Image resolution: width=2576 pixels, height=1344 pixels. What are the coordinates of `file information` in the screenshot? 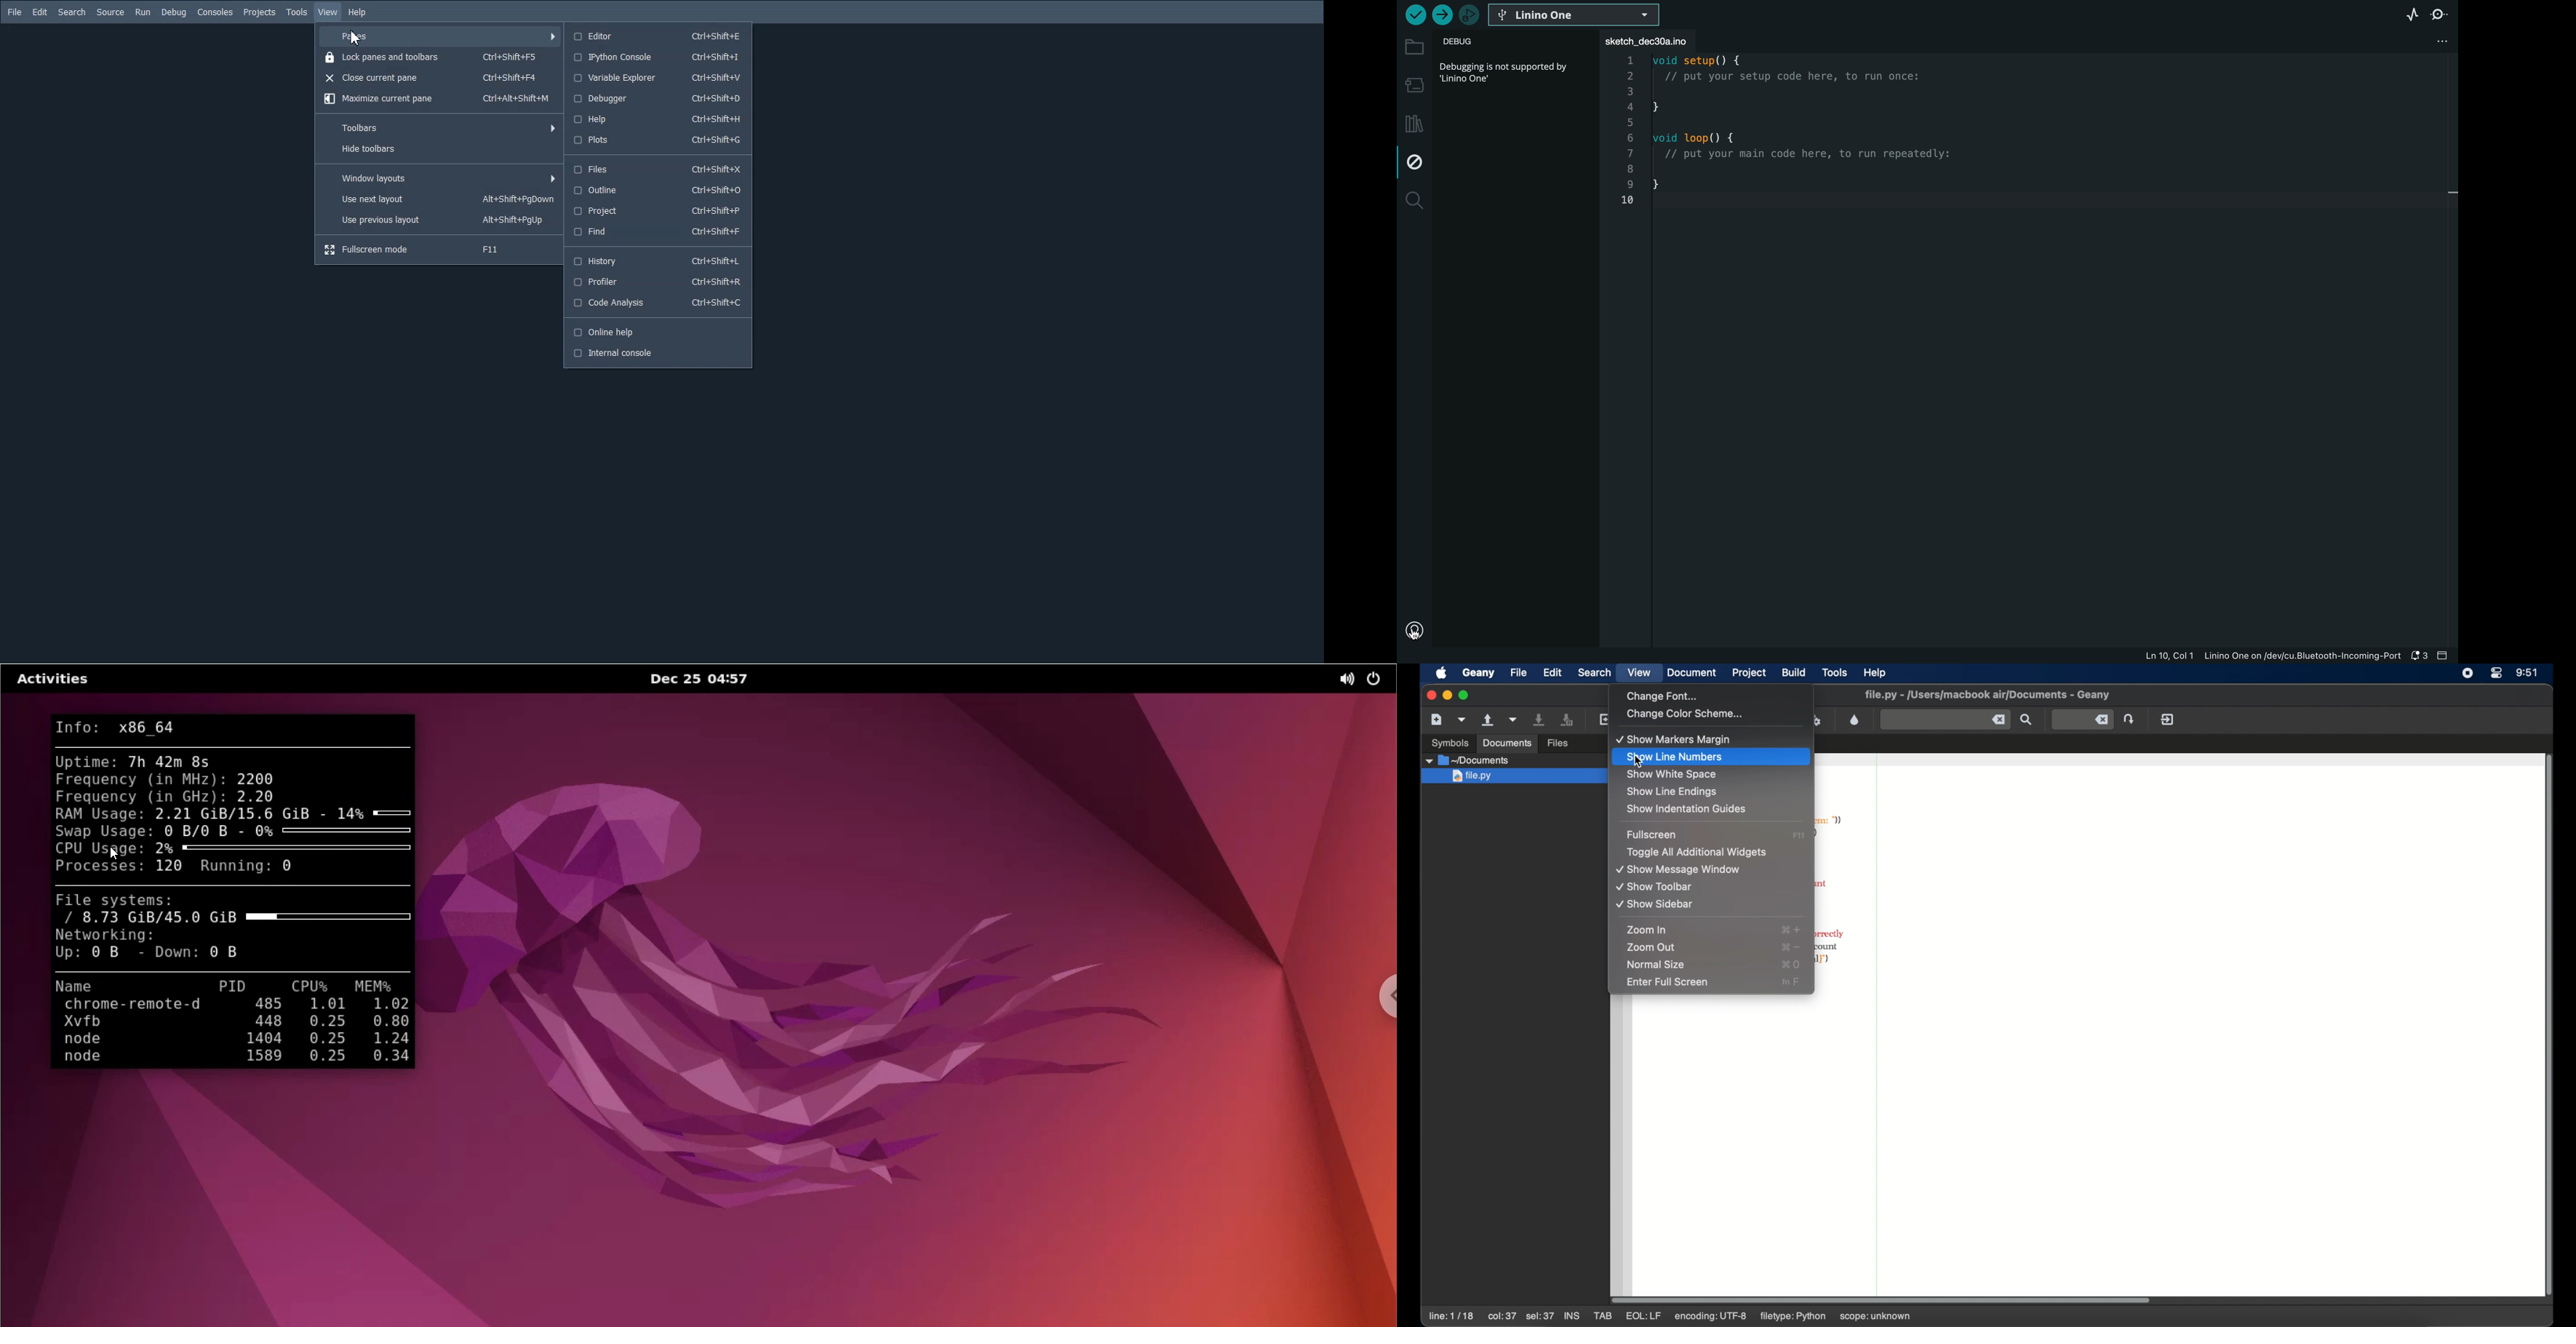 It's located at (2273, 656).